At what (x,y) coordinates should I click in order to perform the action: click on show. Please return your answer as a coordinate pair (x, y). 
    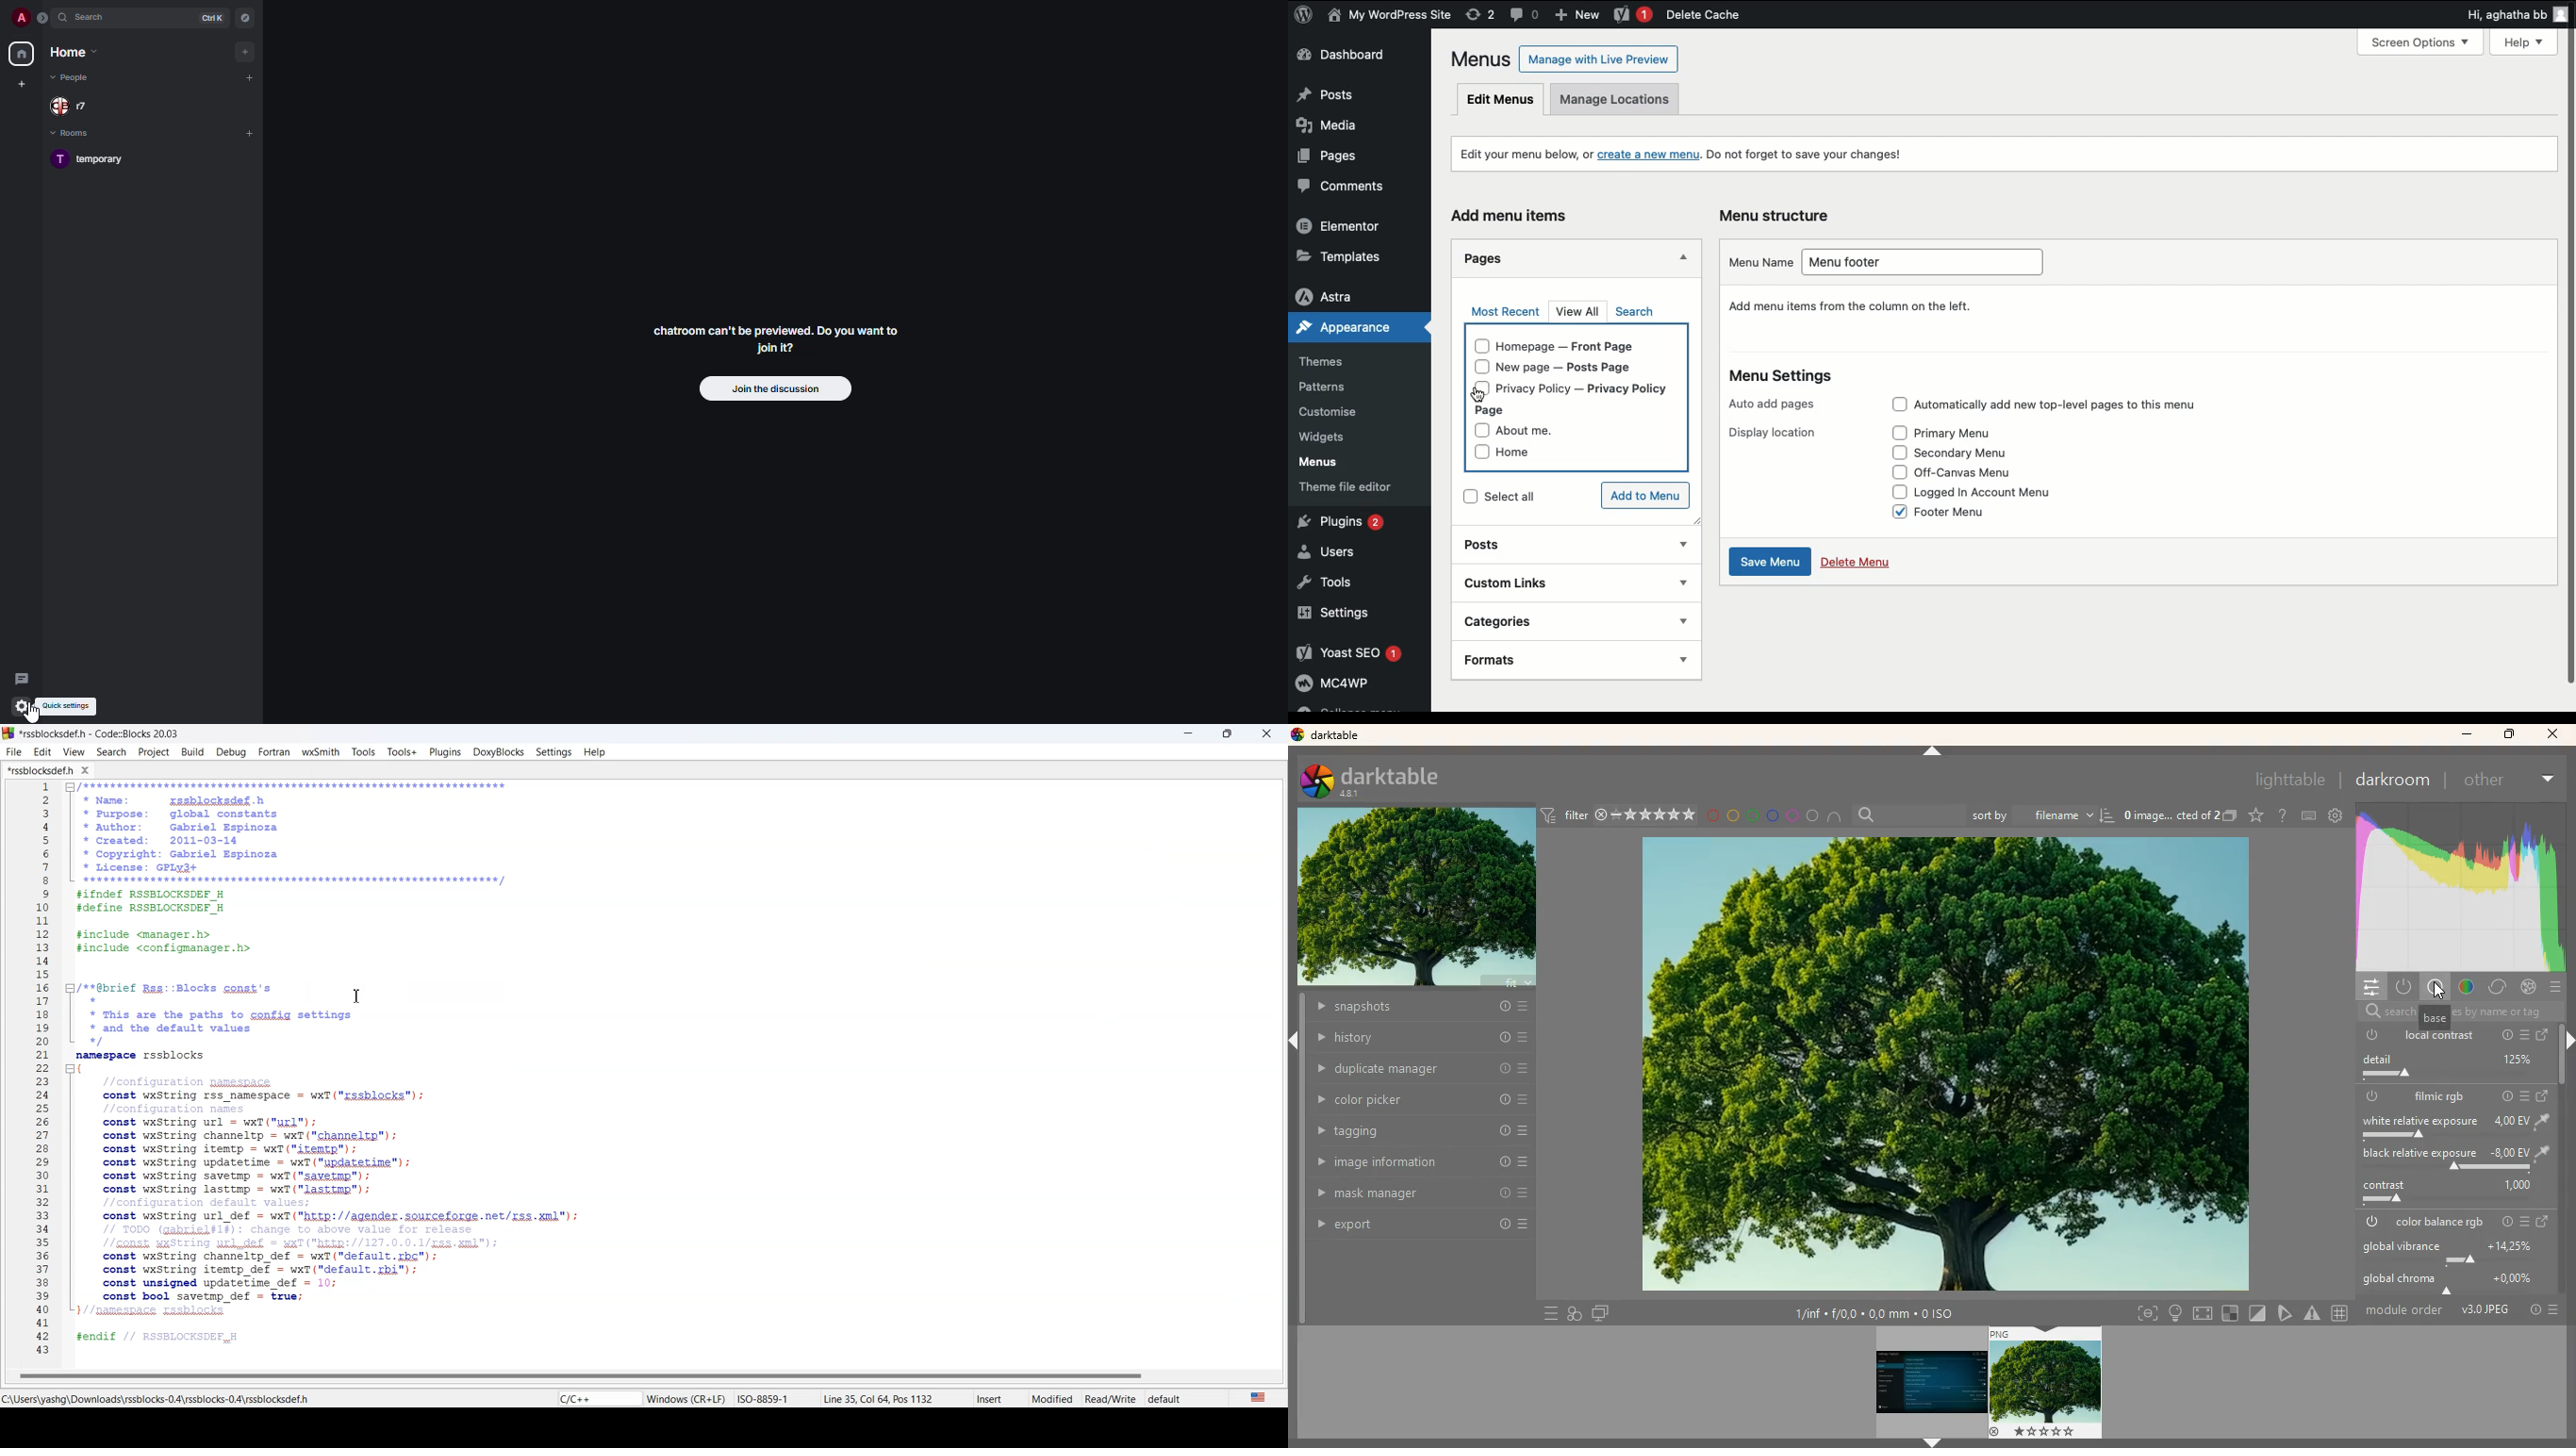
    Looking at the image, I should click on (1682, 582).